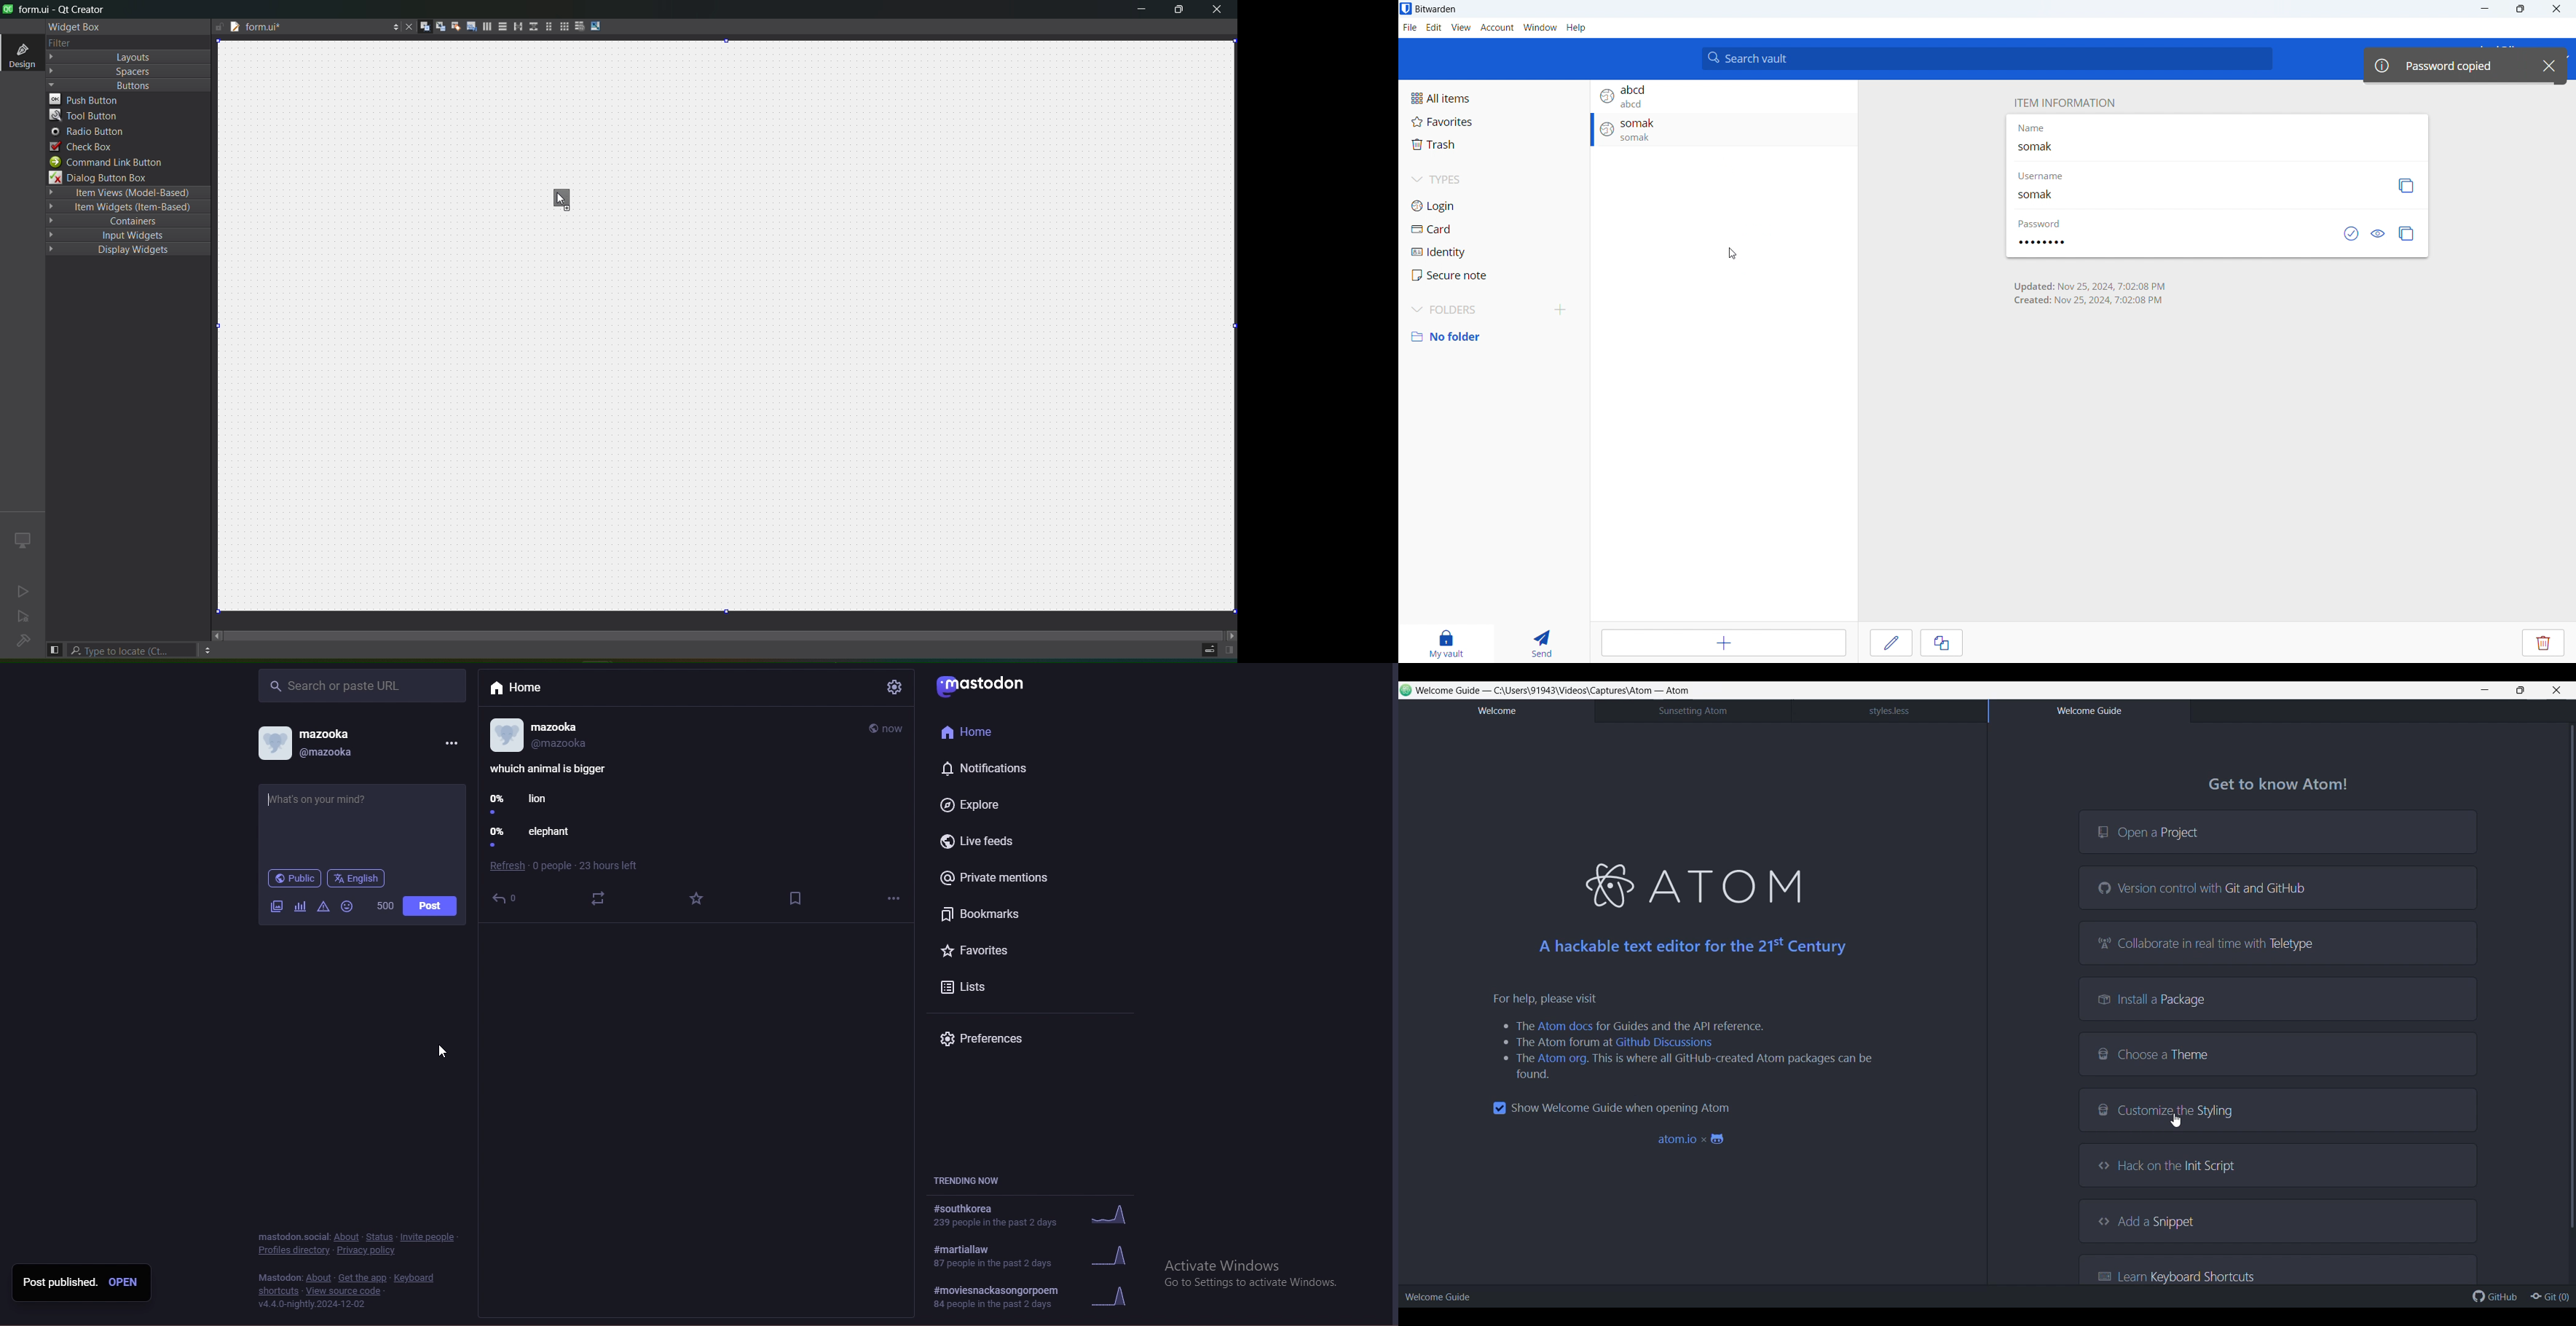  Describe the element at coordinates (1748, 247) in the screenshot. I see `copy password` at that location.